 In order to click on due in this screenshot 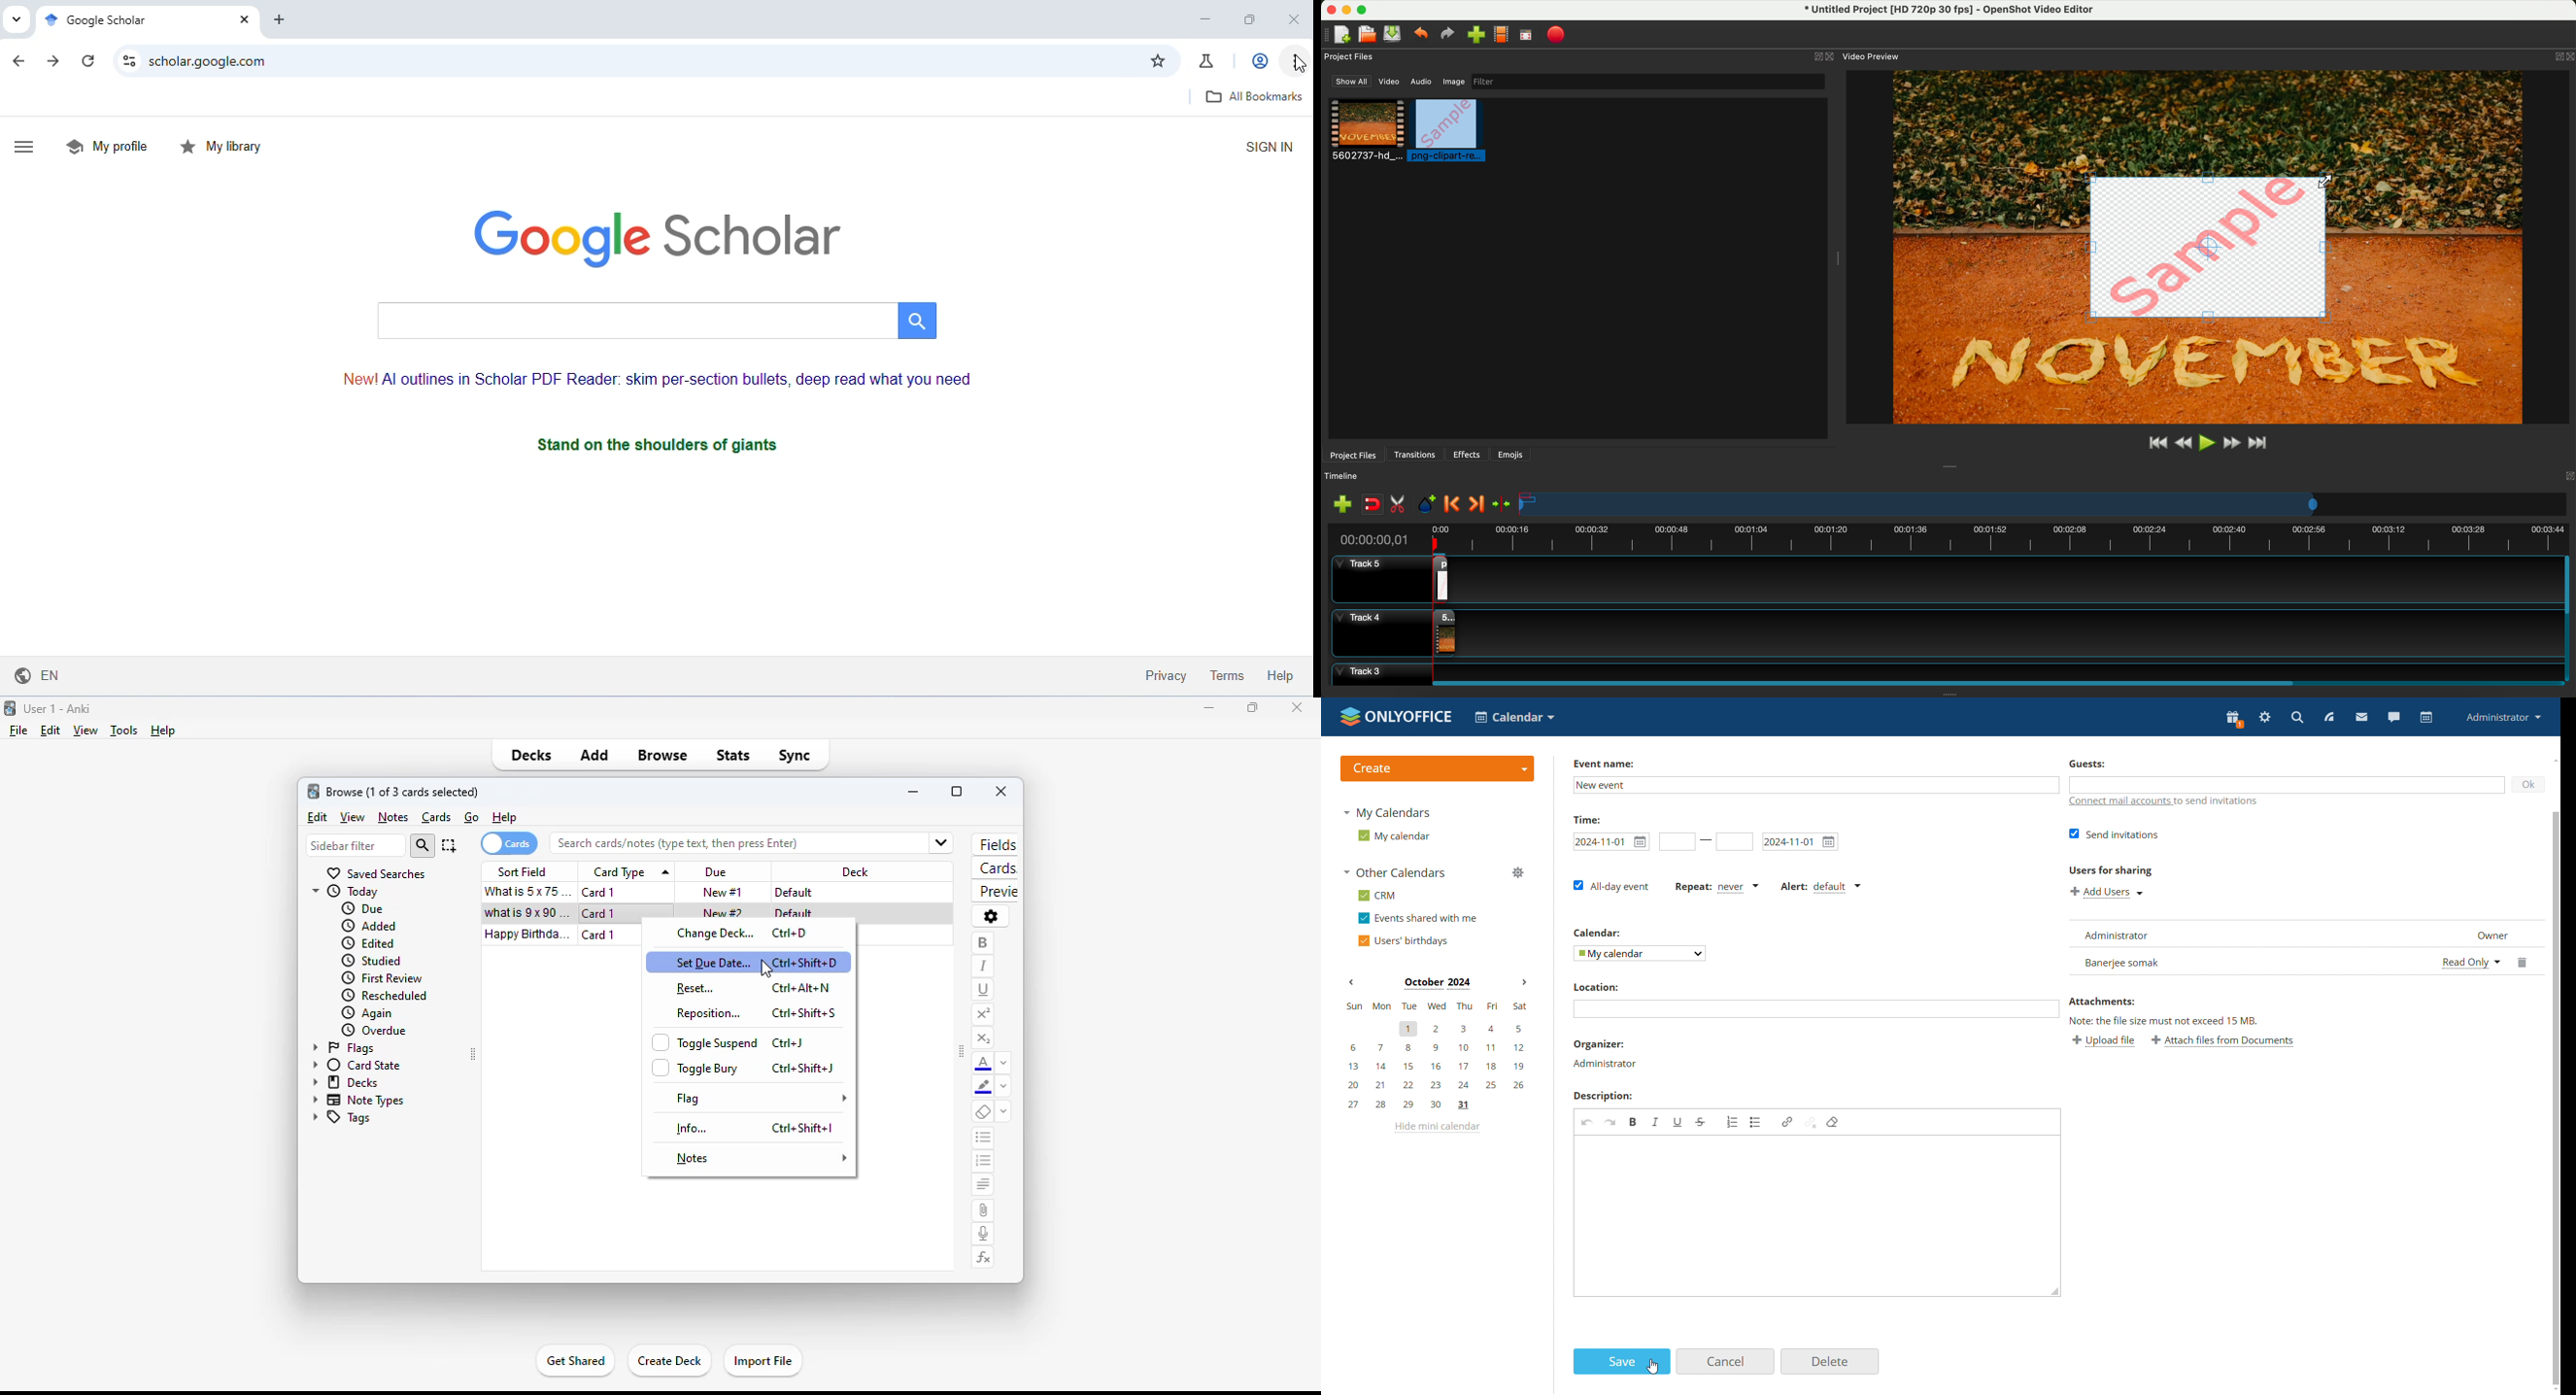, I will do `click(715, 873)`.